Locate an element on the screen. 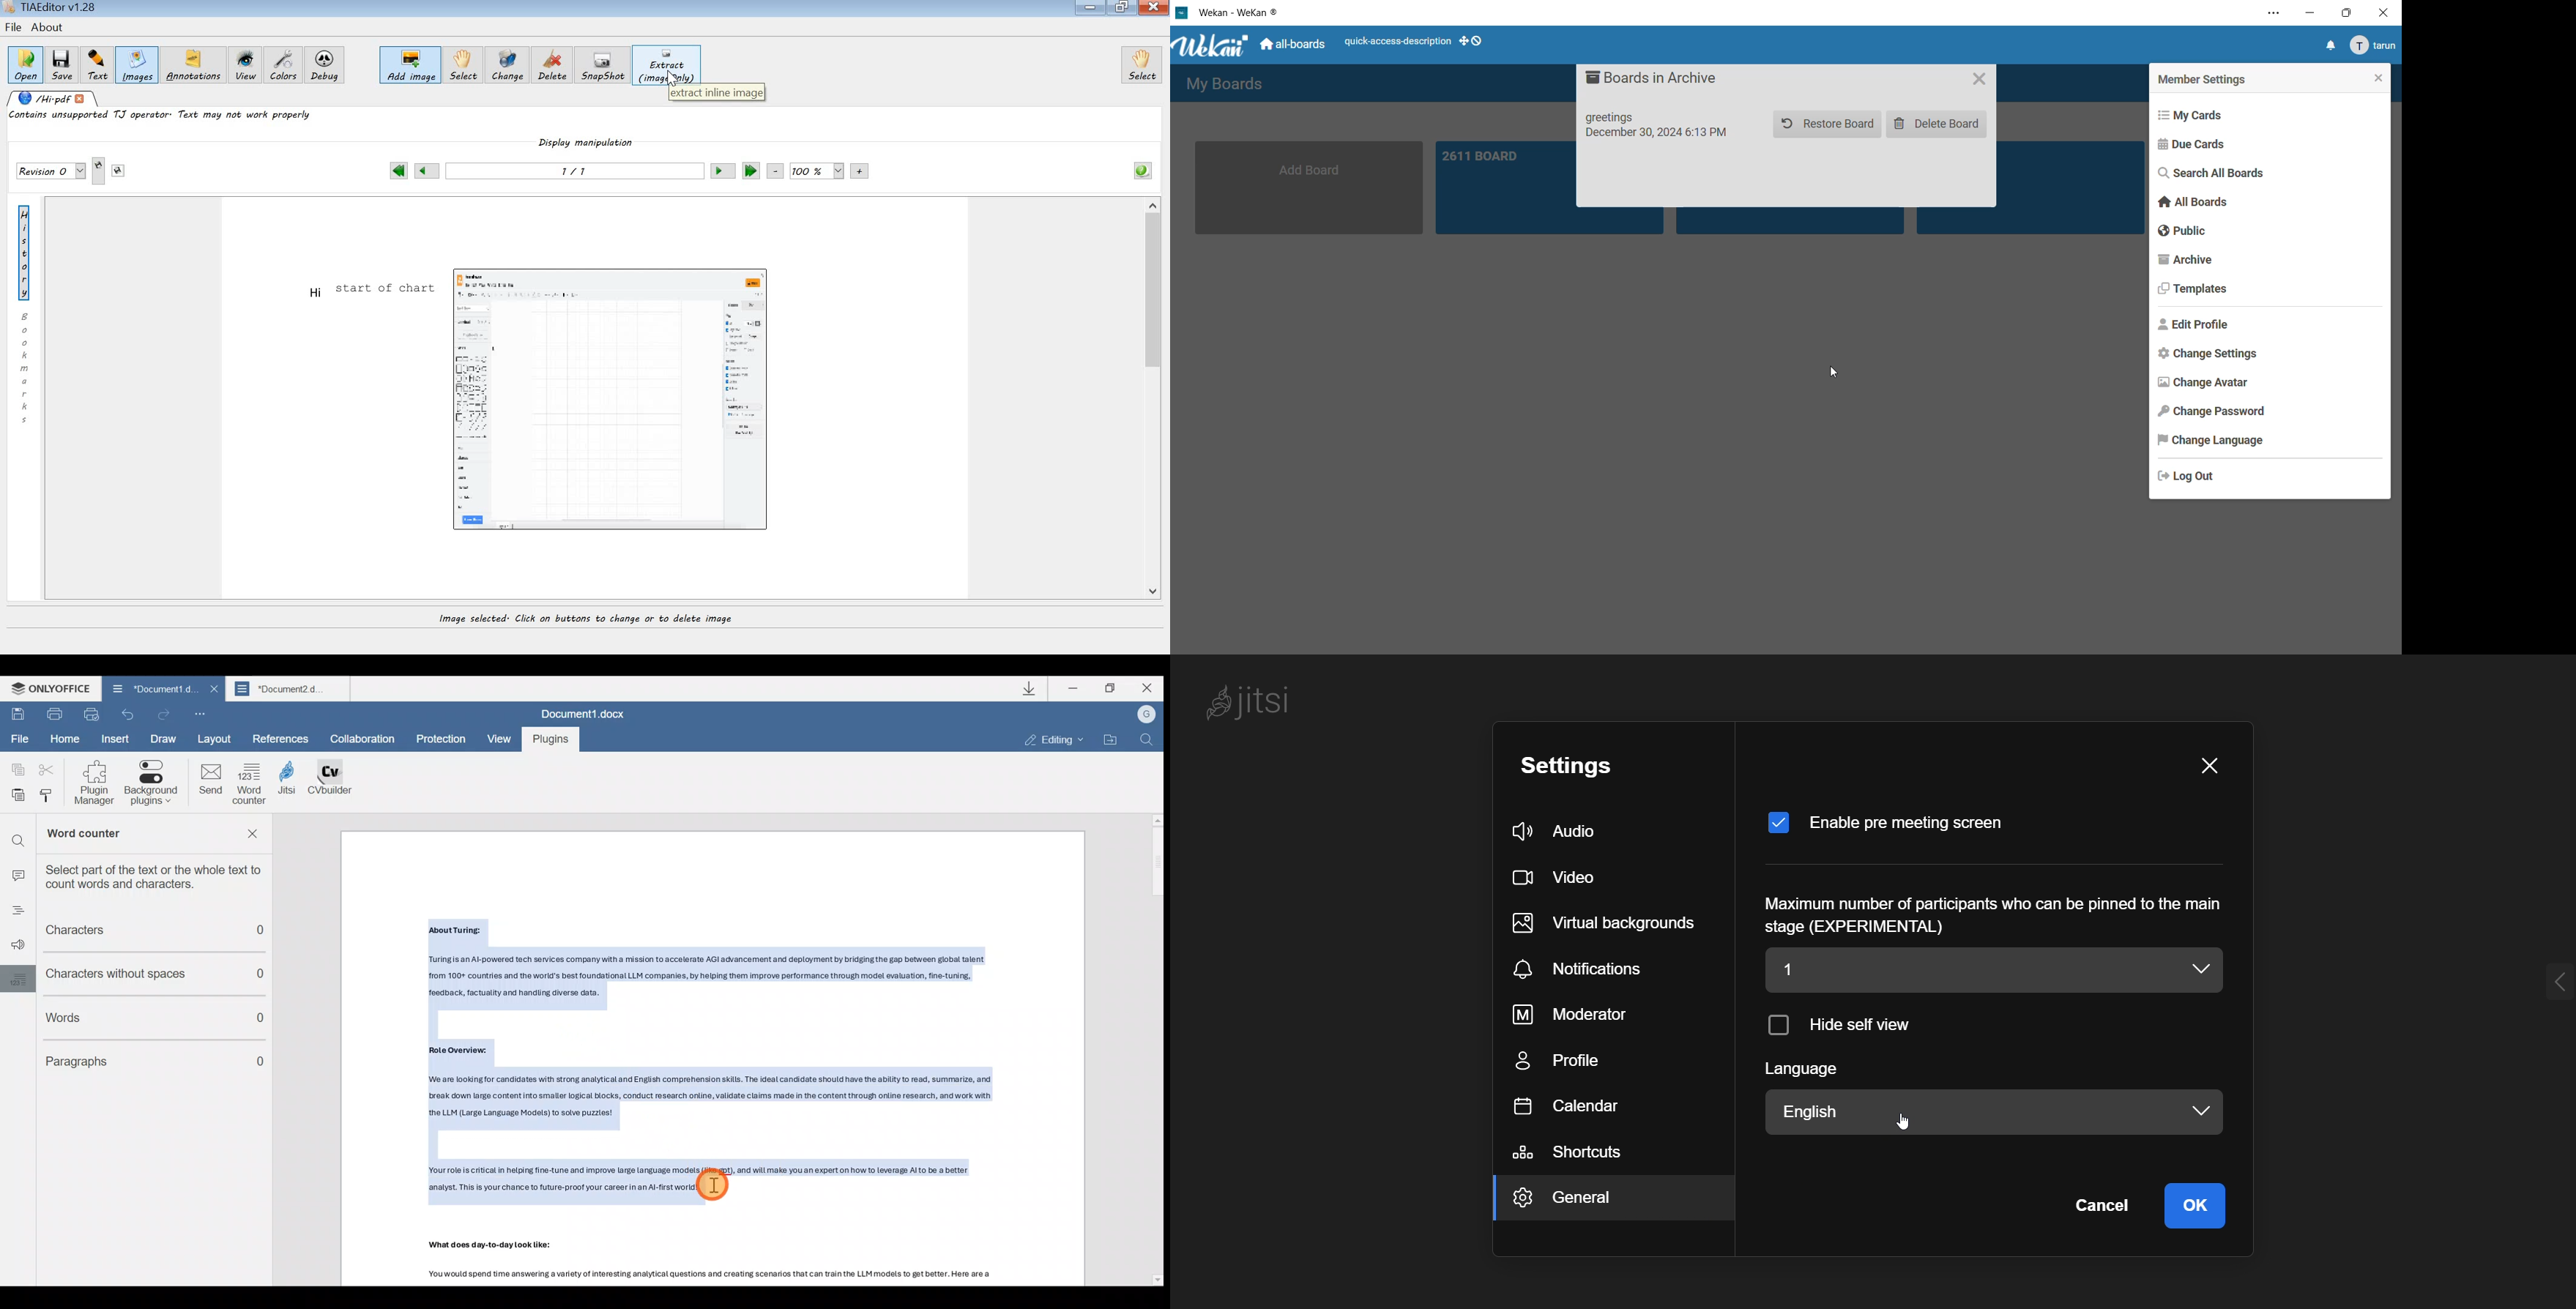 The width and height of the screenshot is (2576, 1316). 0 is located at coordinates (268, 974).